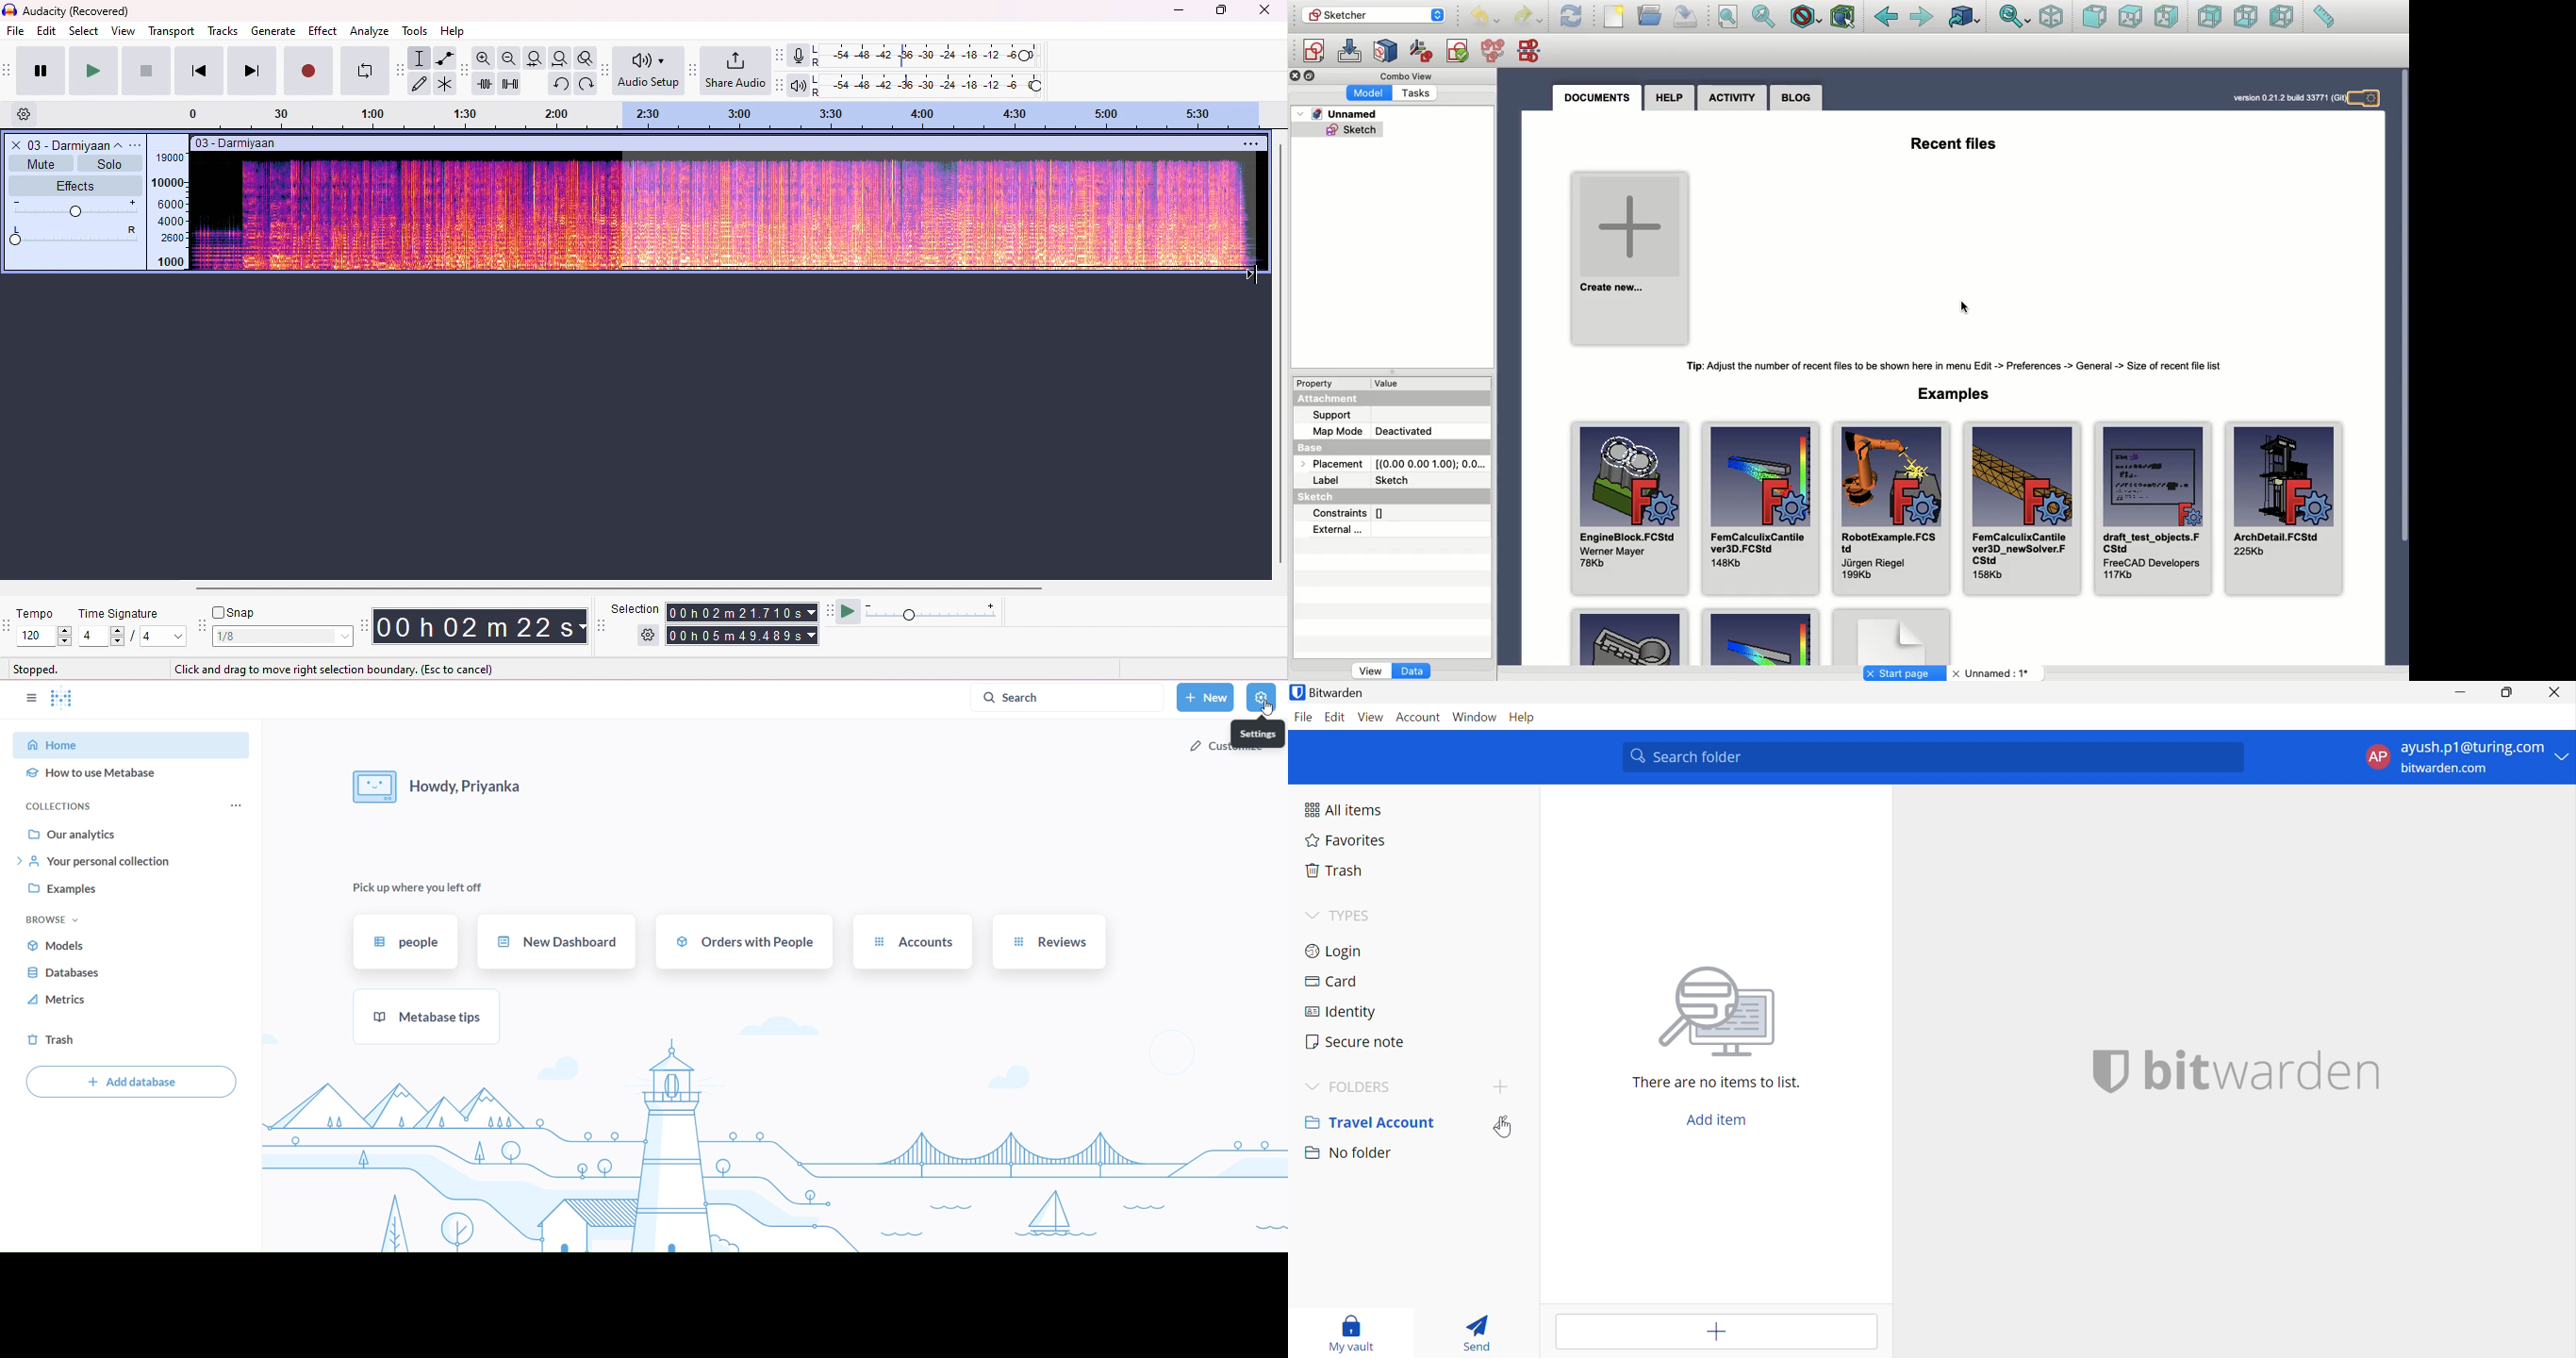 This screenshot has height=1372, width=2576. Describe the element at coordinates (1954, 393) in the screenshot. I see `Examples` at that location.